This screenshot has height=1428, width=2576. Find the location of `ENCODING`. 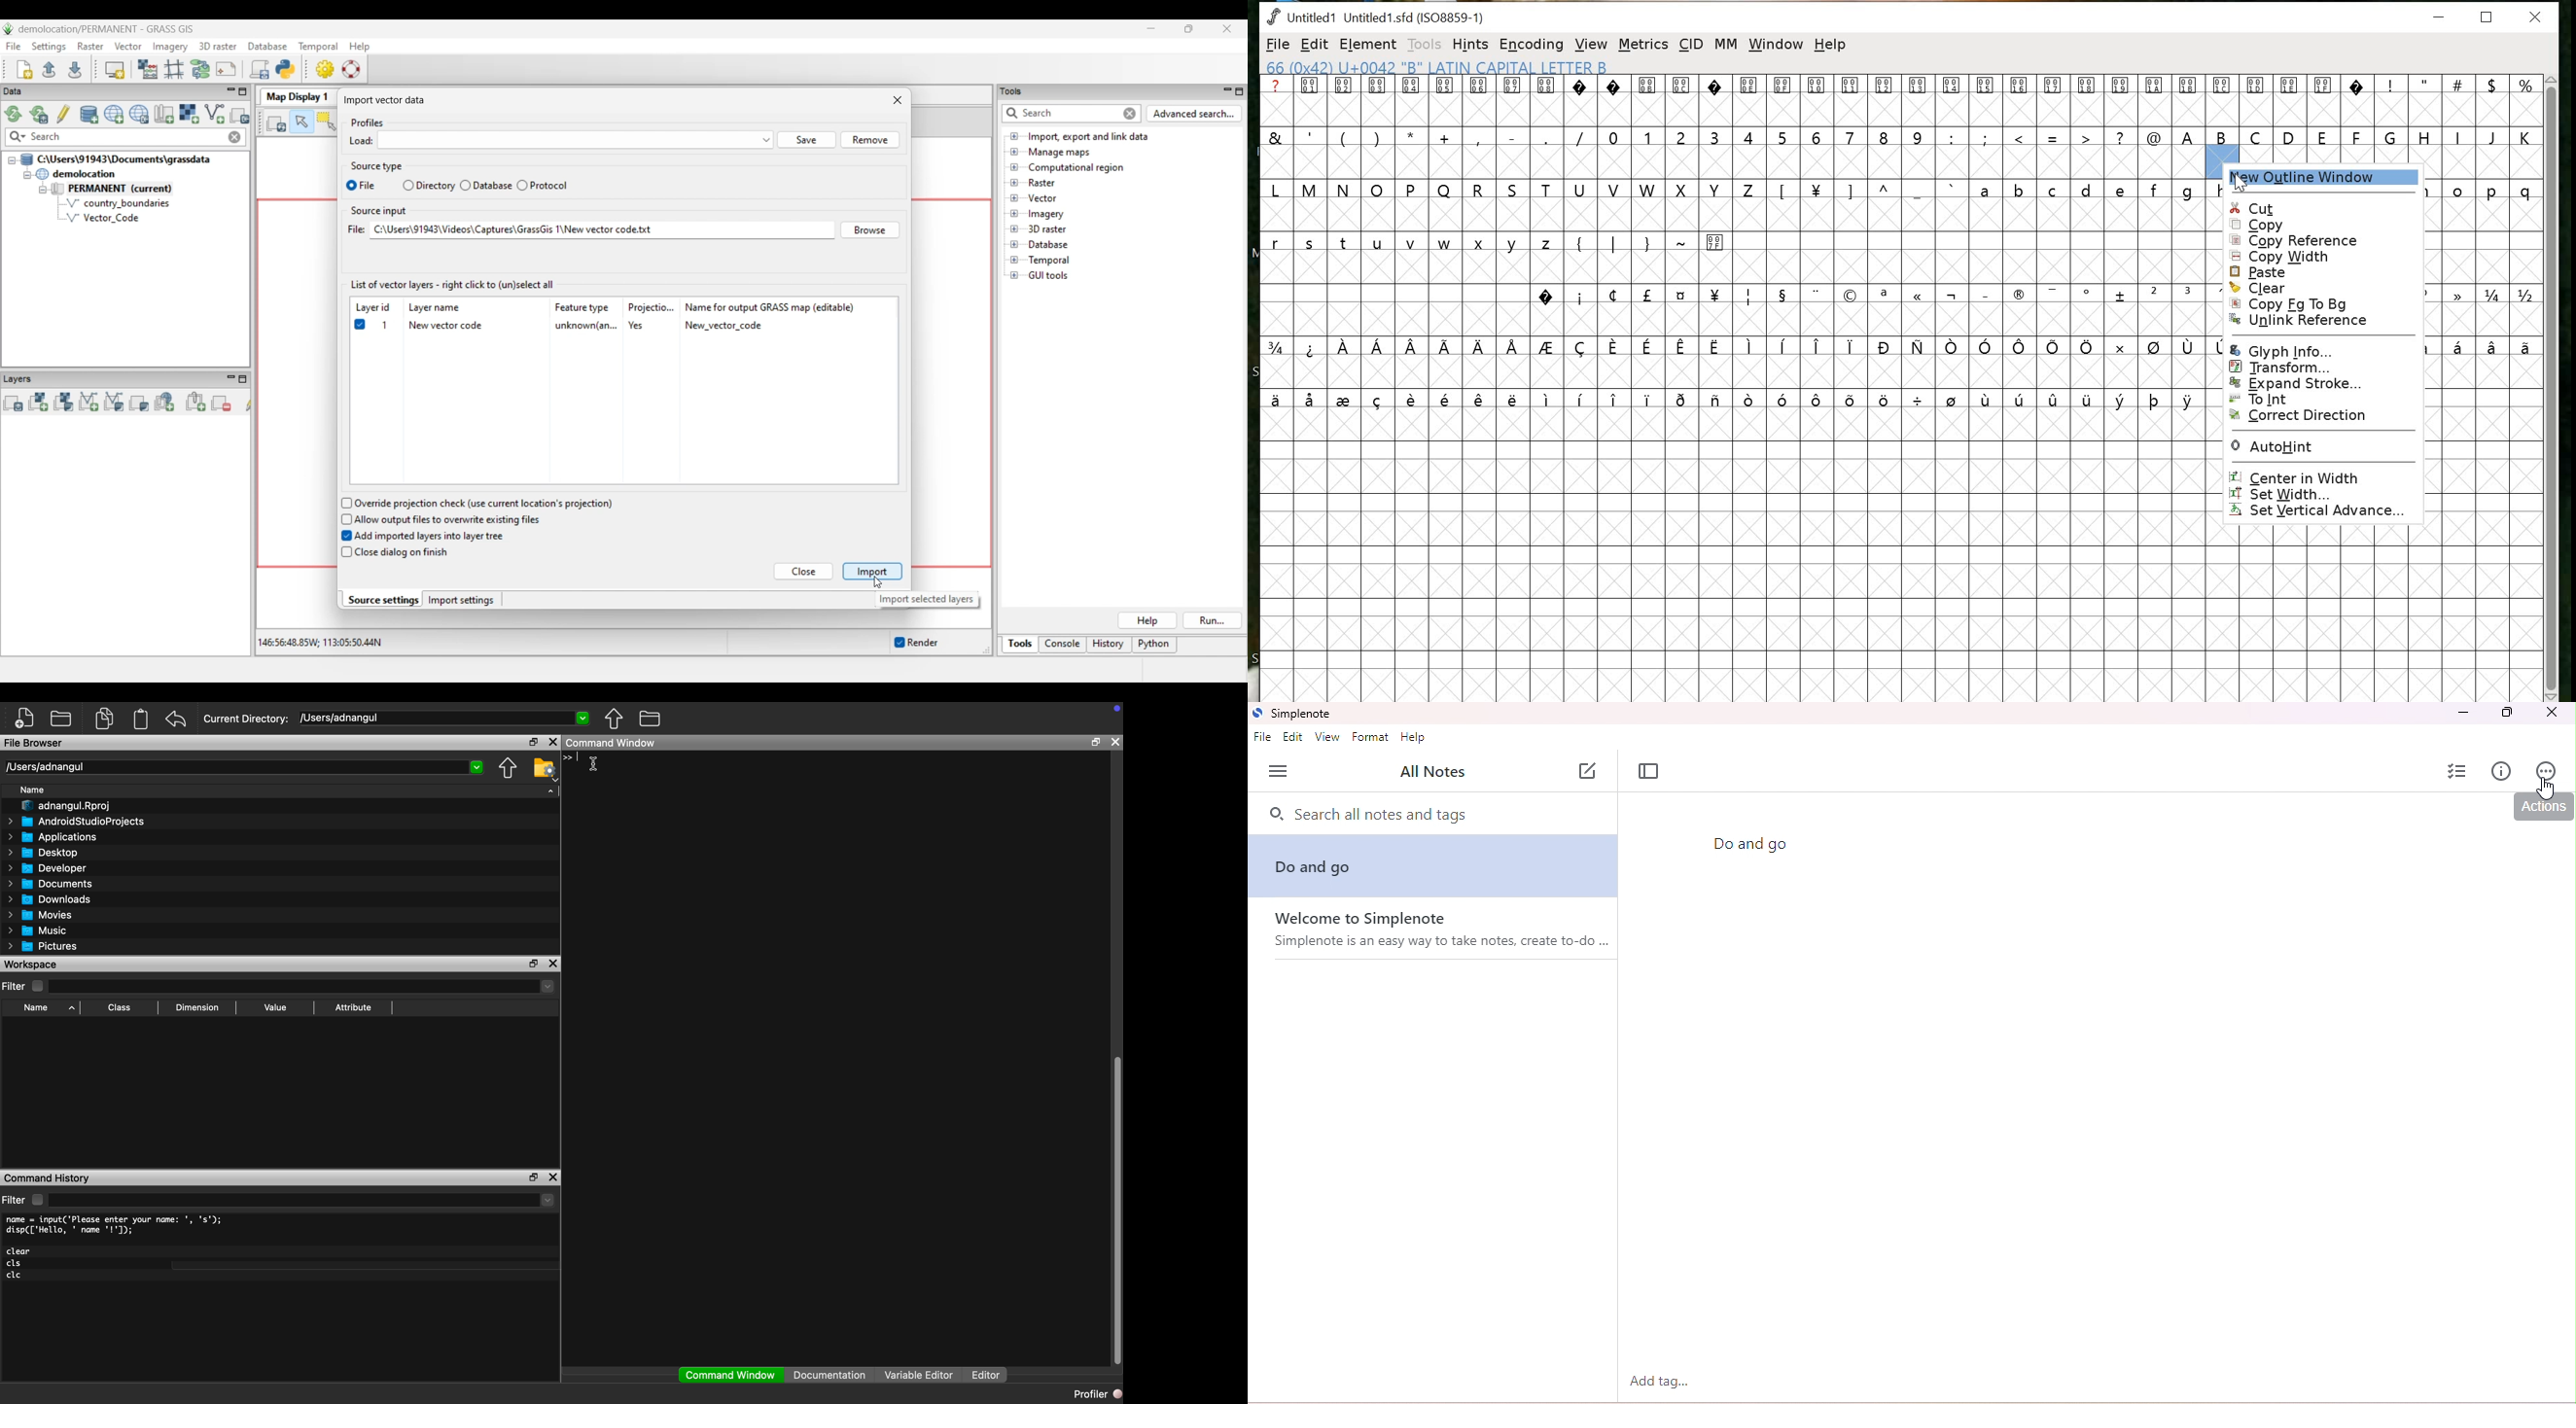

ENCODING is located at coordinates (1532, 44).